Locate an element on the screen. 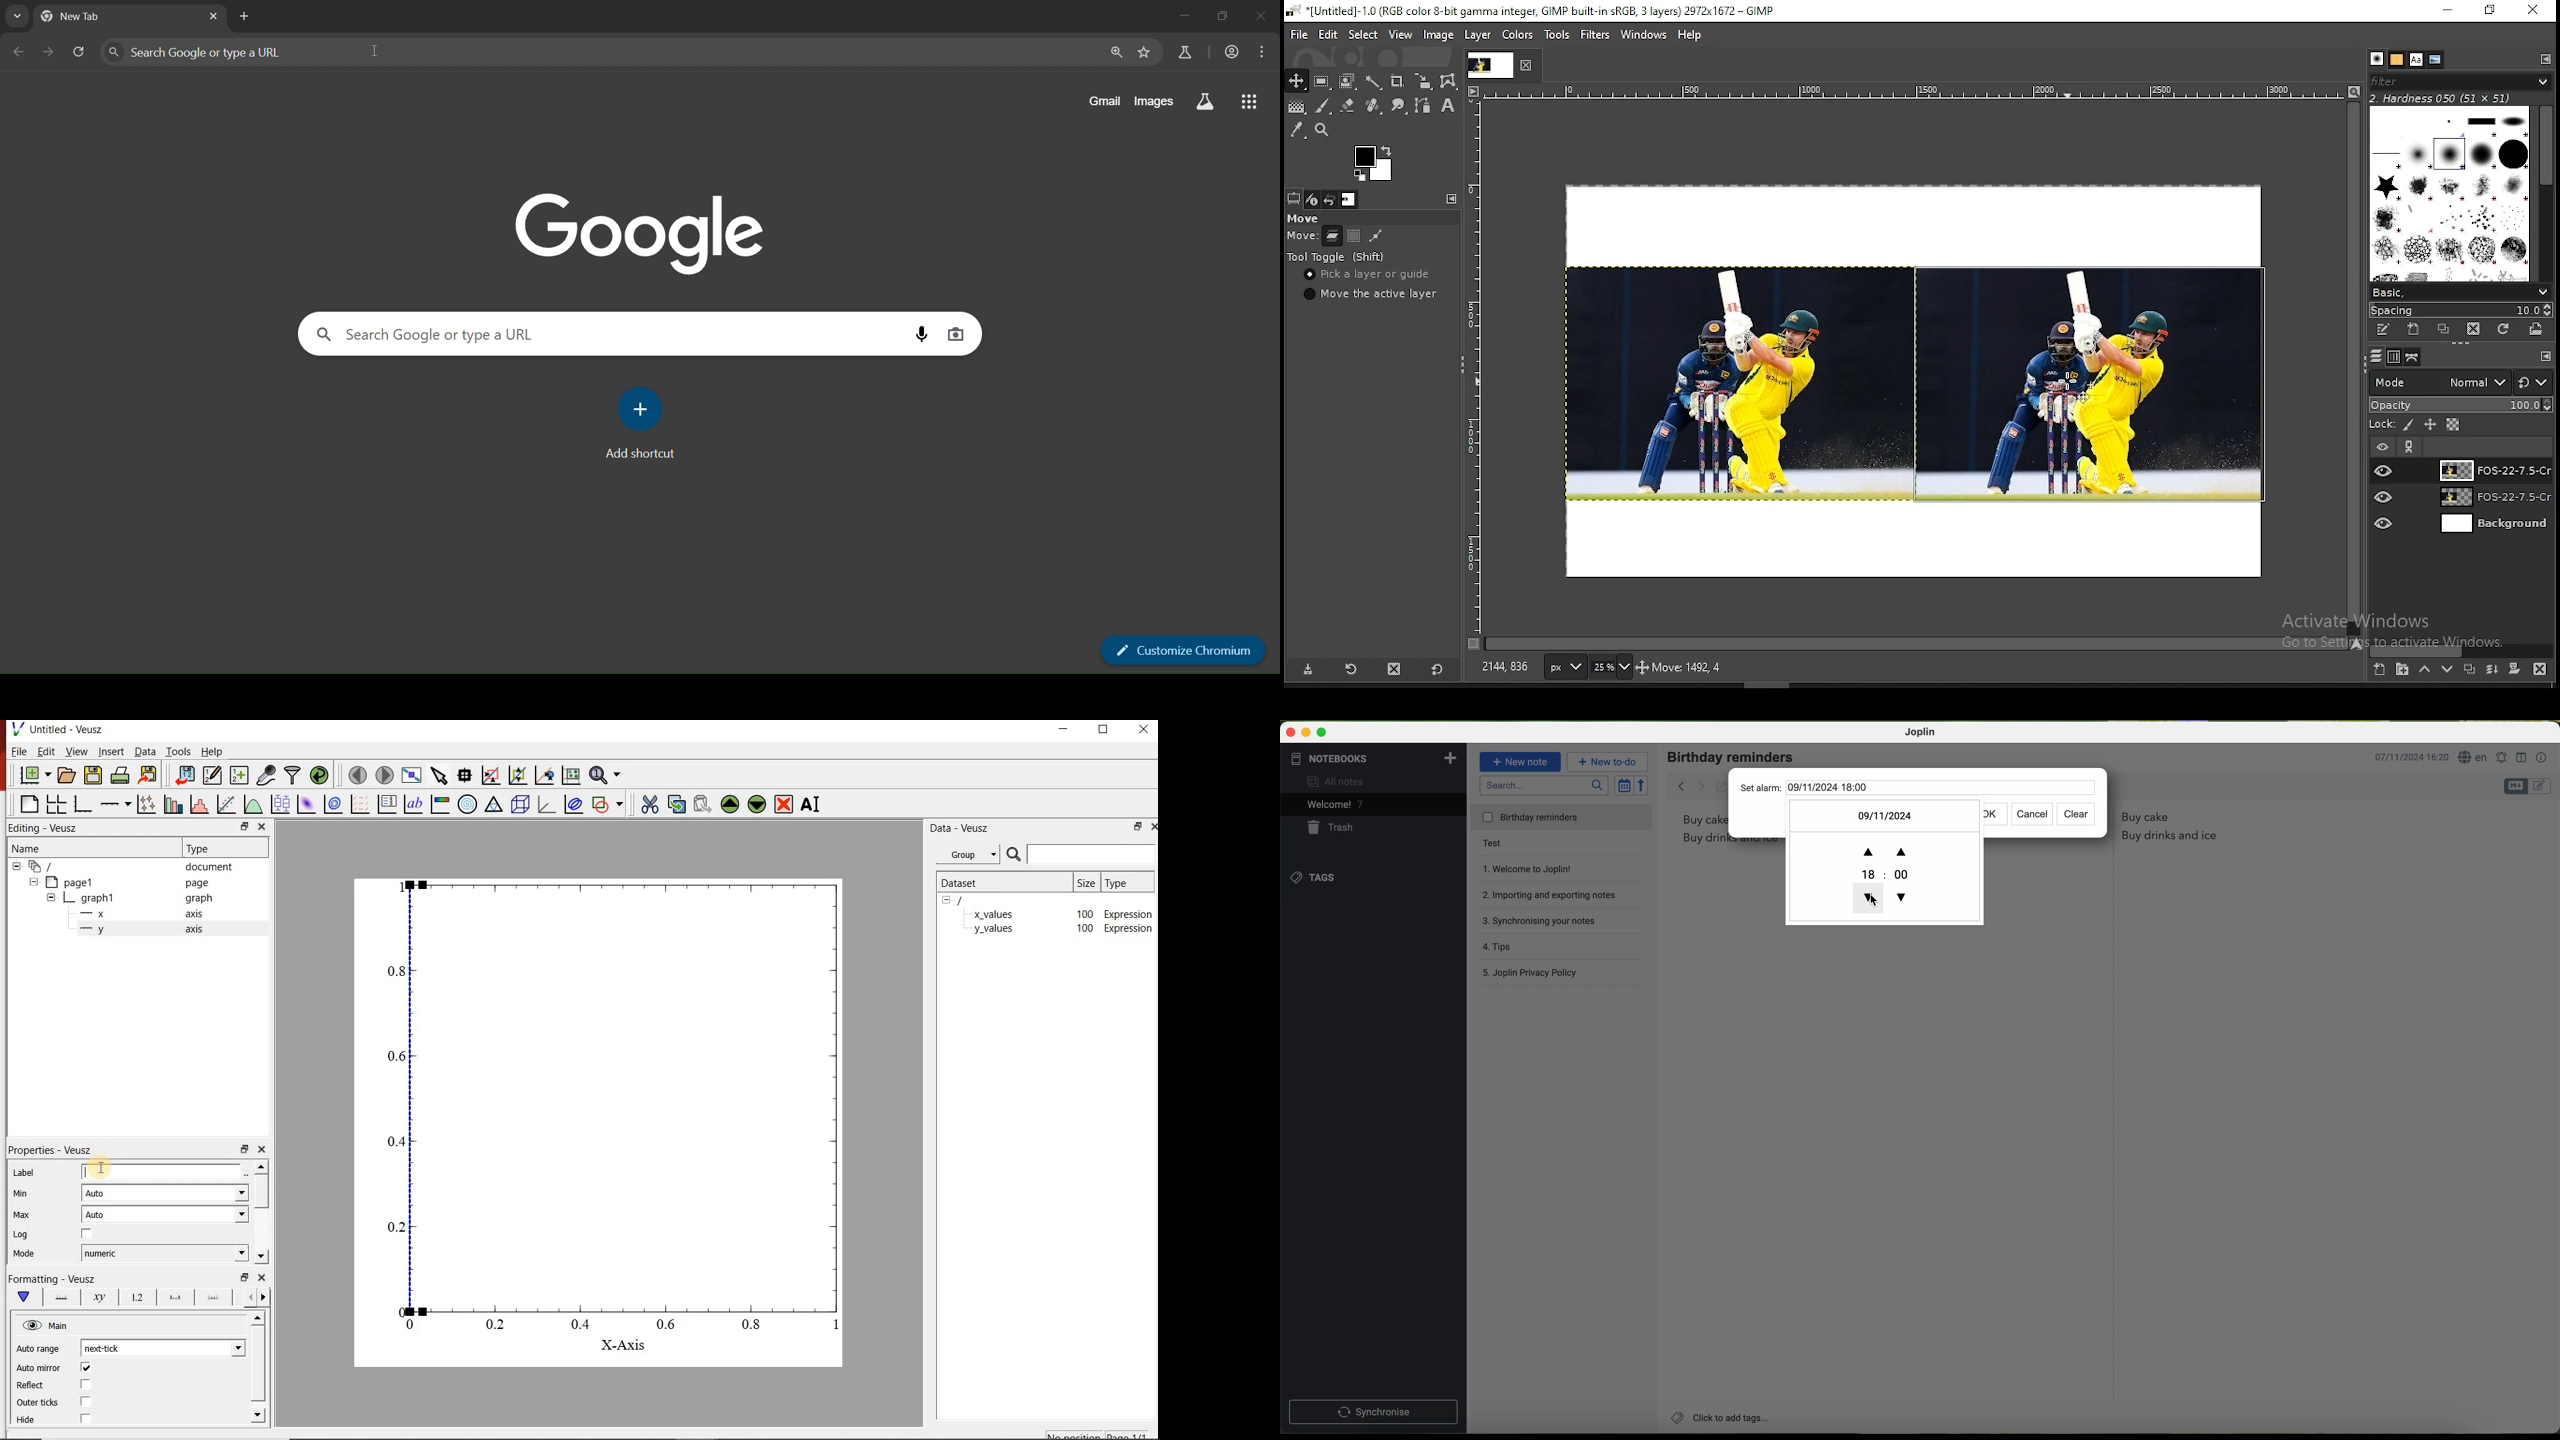 The height and width of the screenshot is (1456, 2576). tips is located at coordinates (1517, 943).